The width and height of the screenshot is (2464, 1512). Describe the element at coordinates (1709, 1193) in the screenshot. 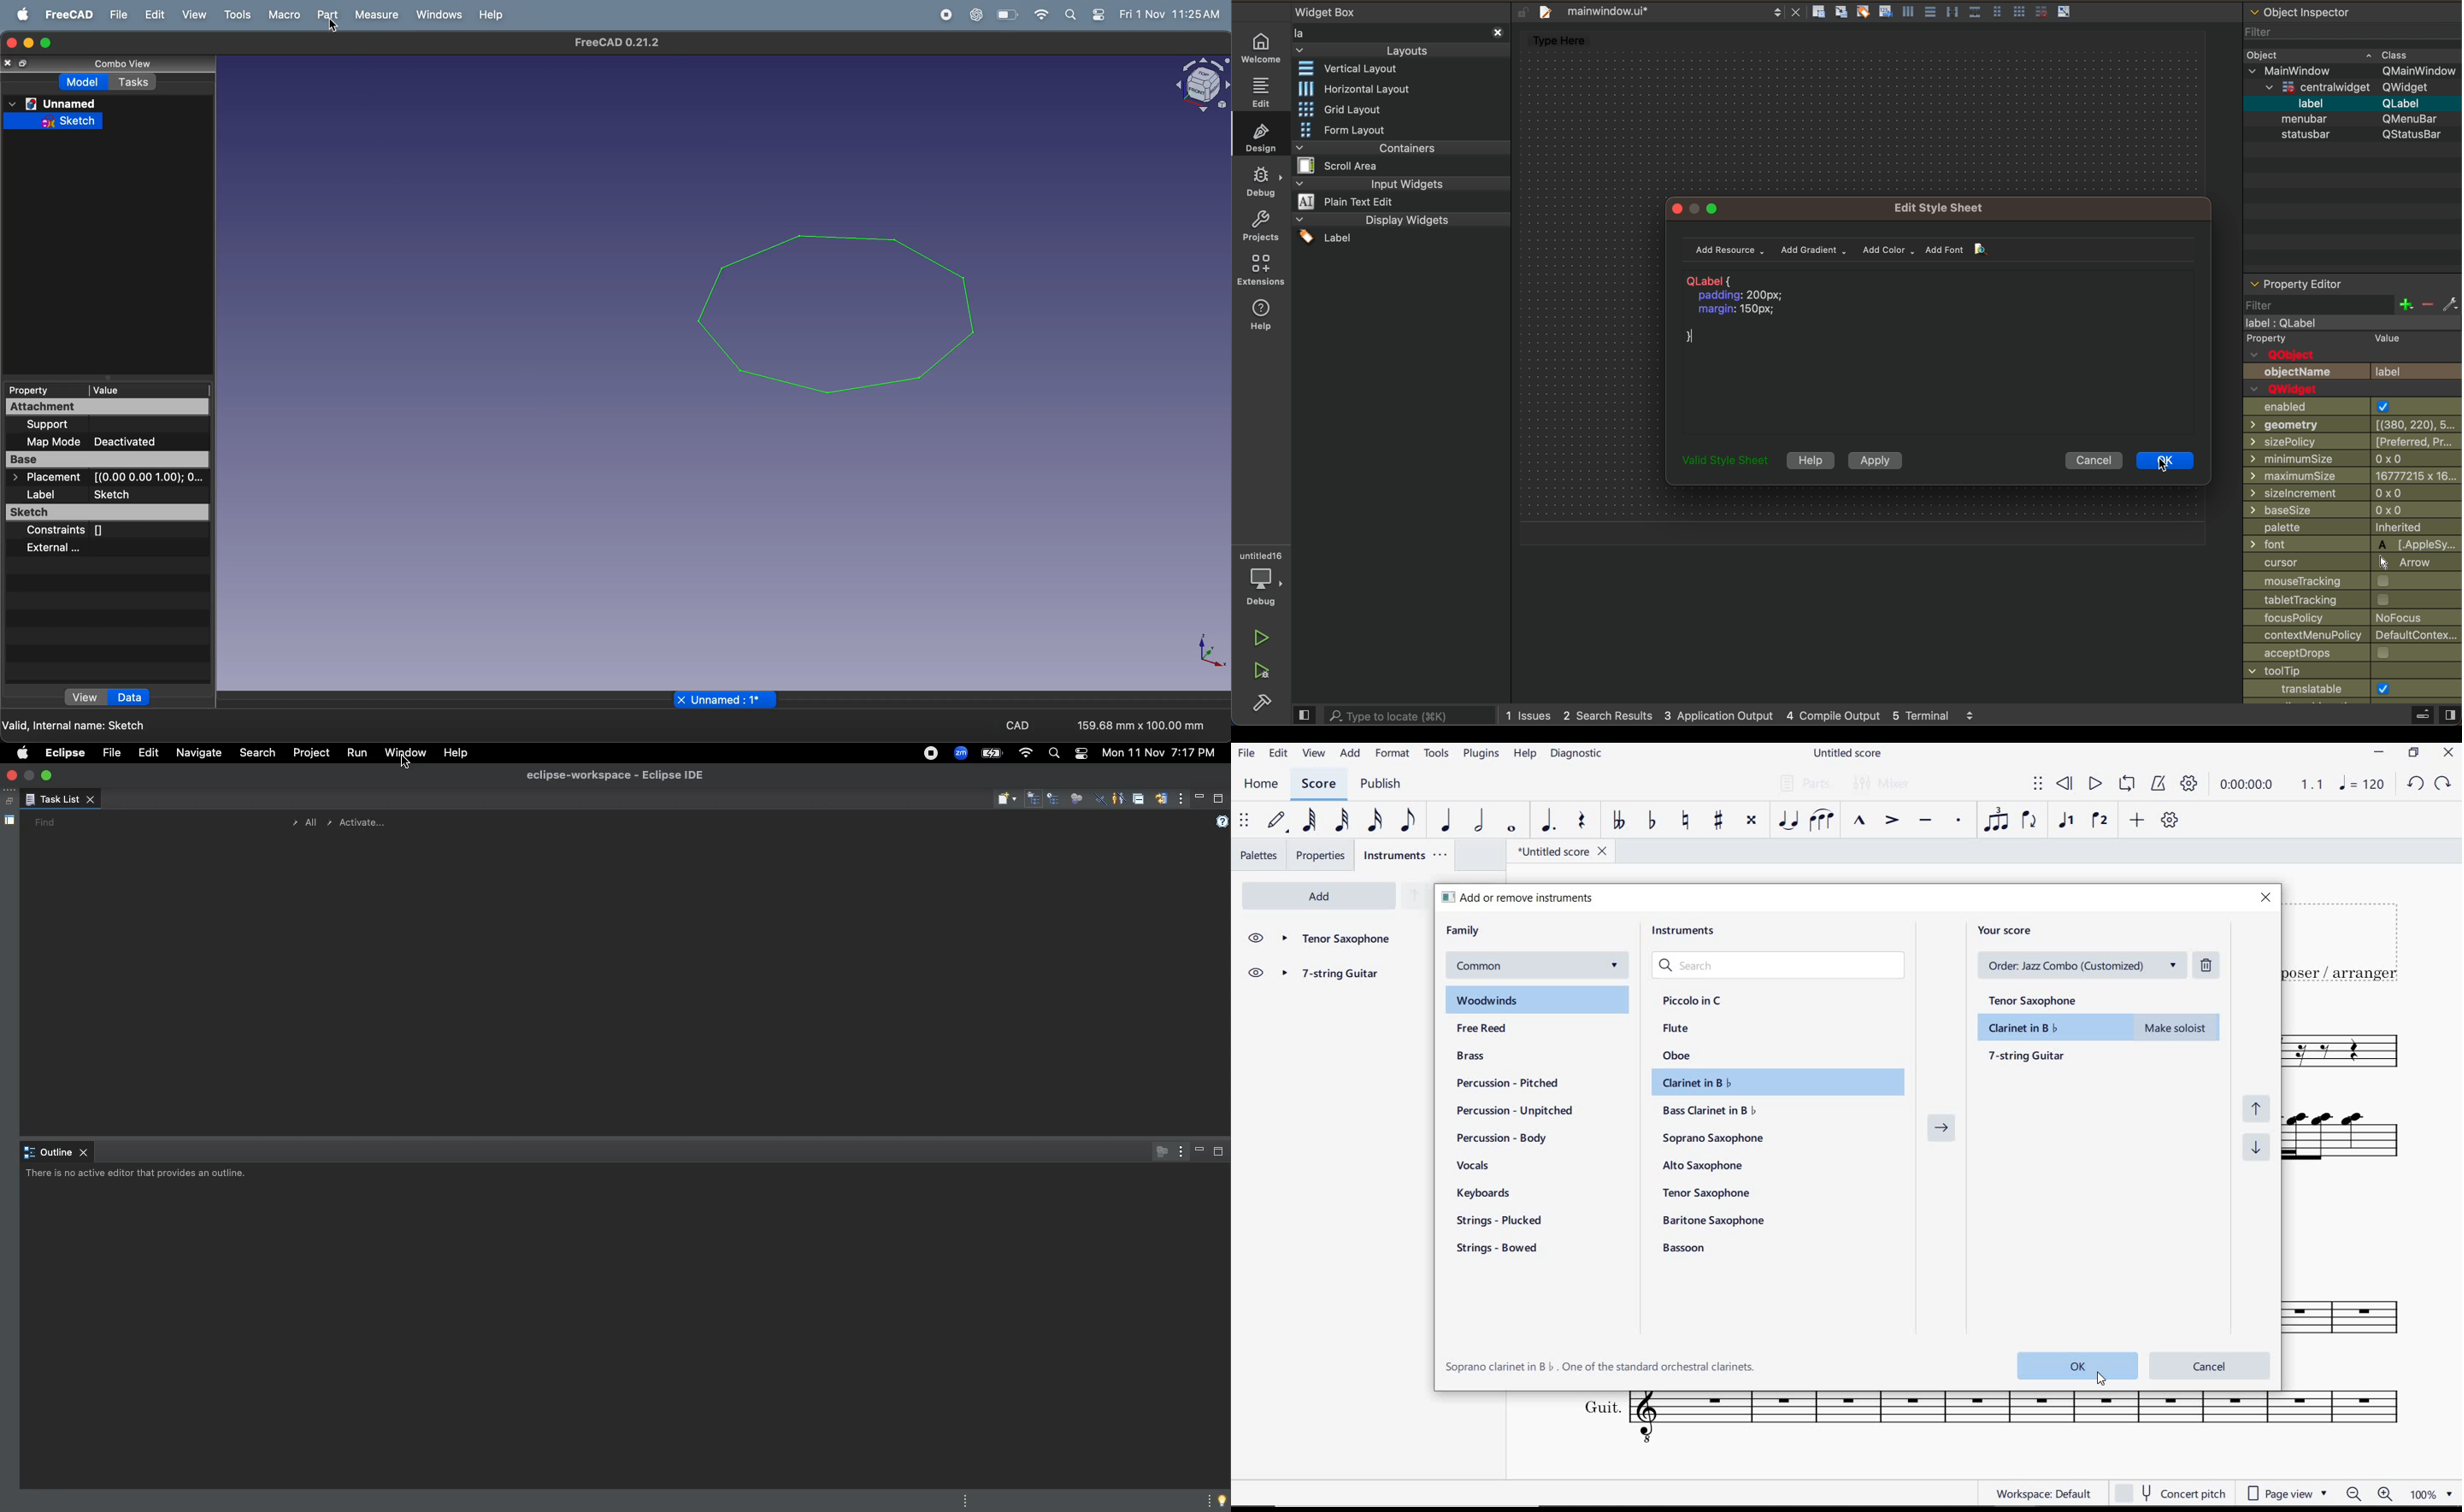

I see `tenor saxophone` at that location.